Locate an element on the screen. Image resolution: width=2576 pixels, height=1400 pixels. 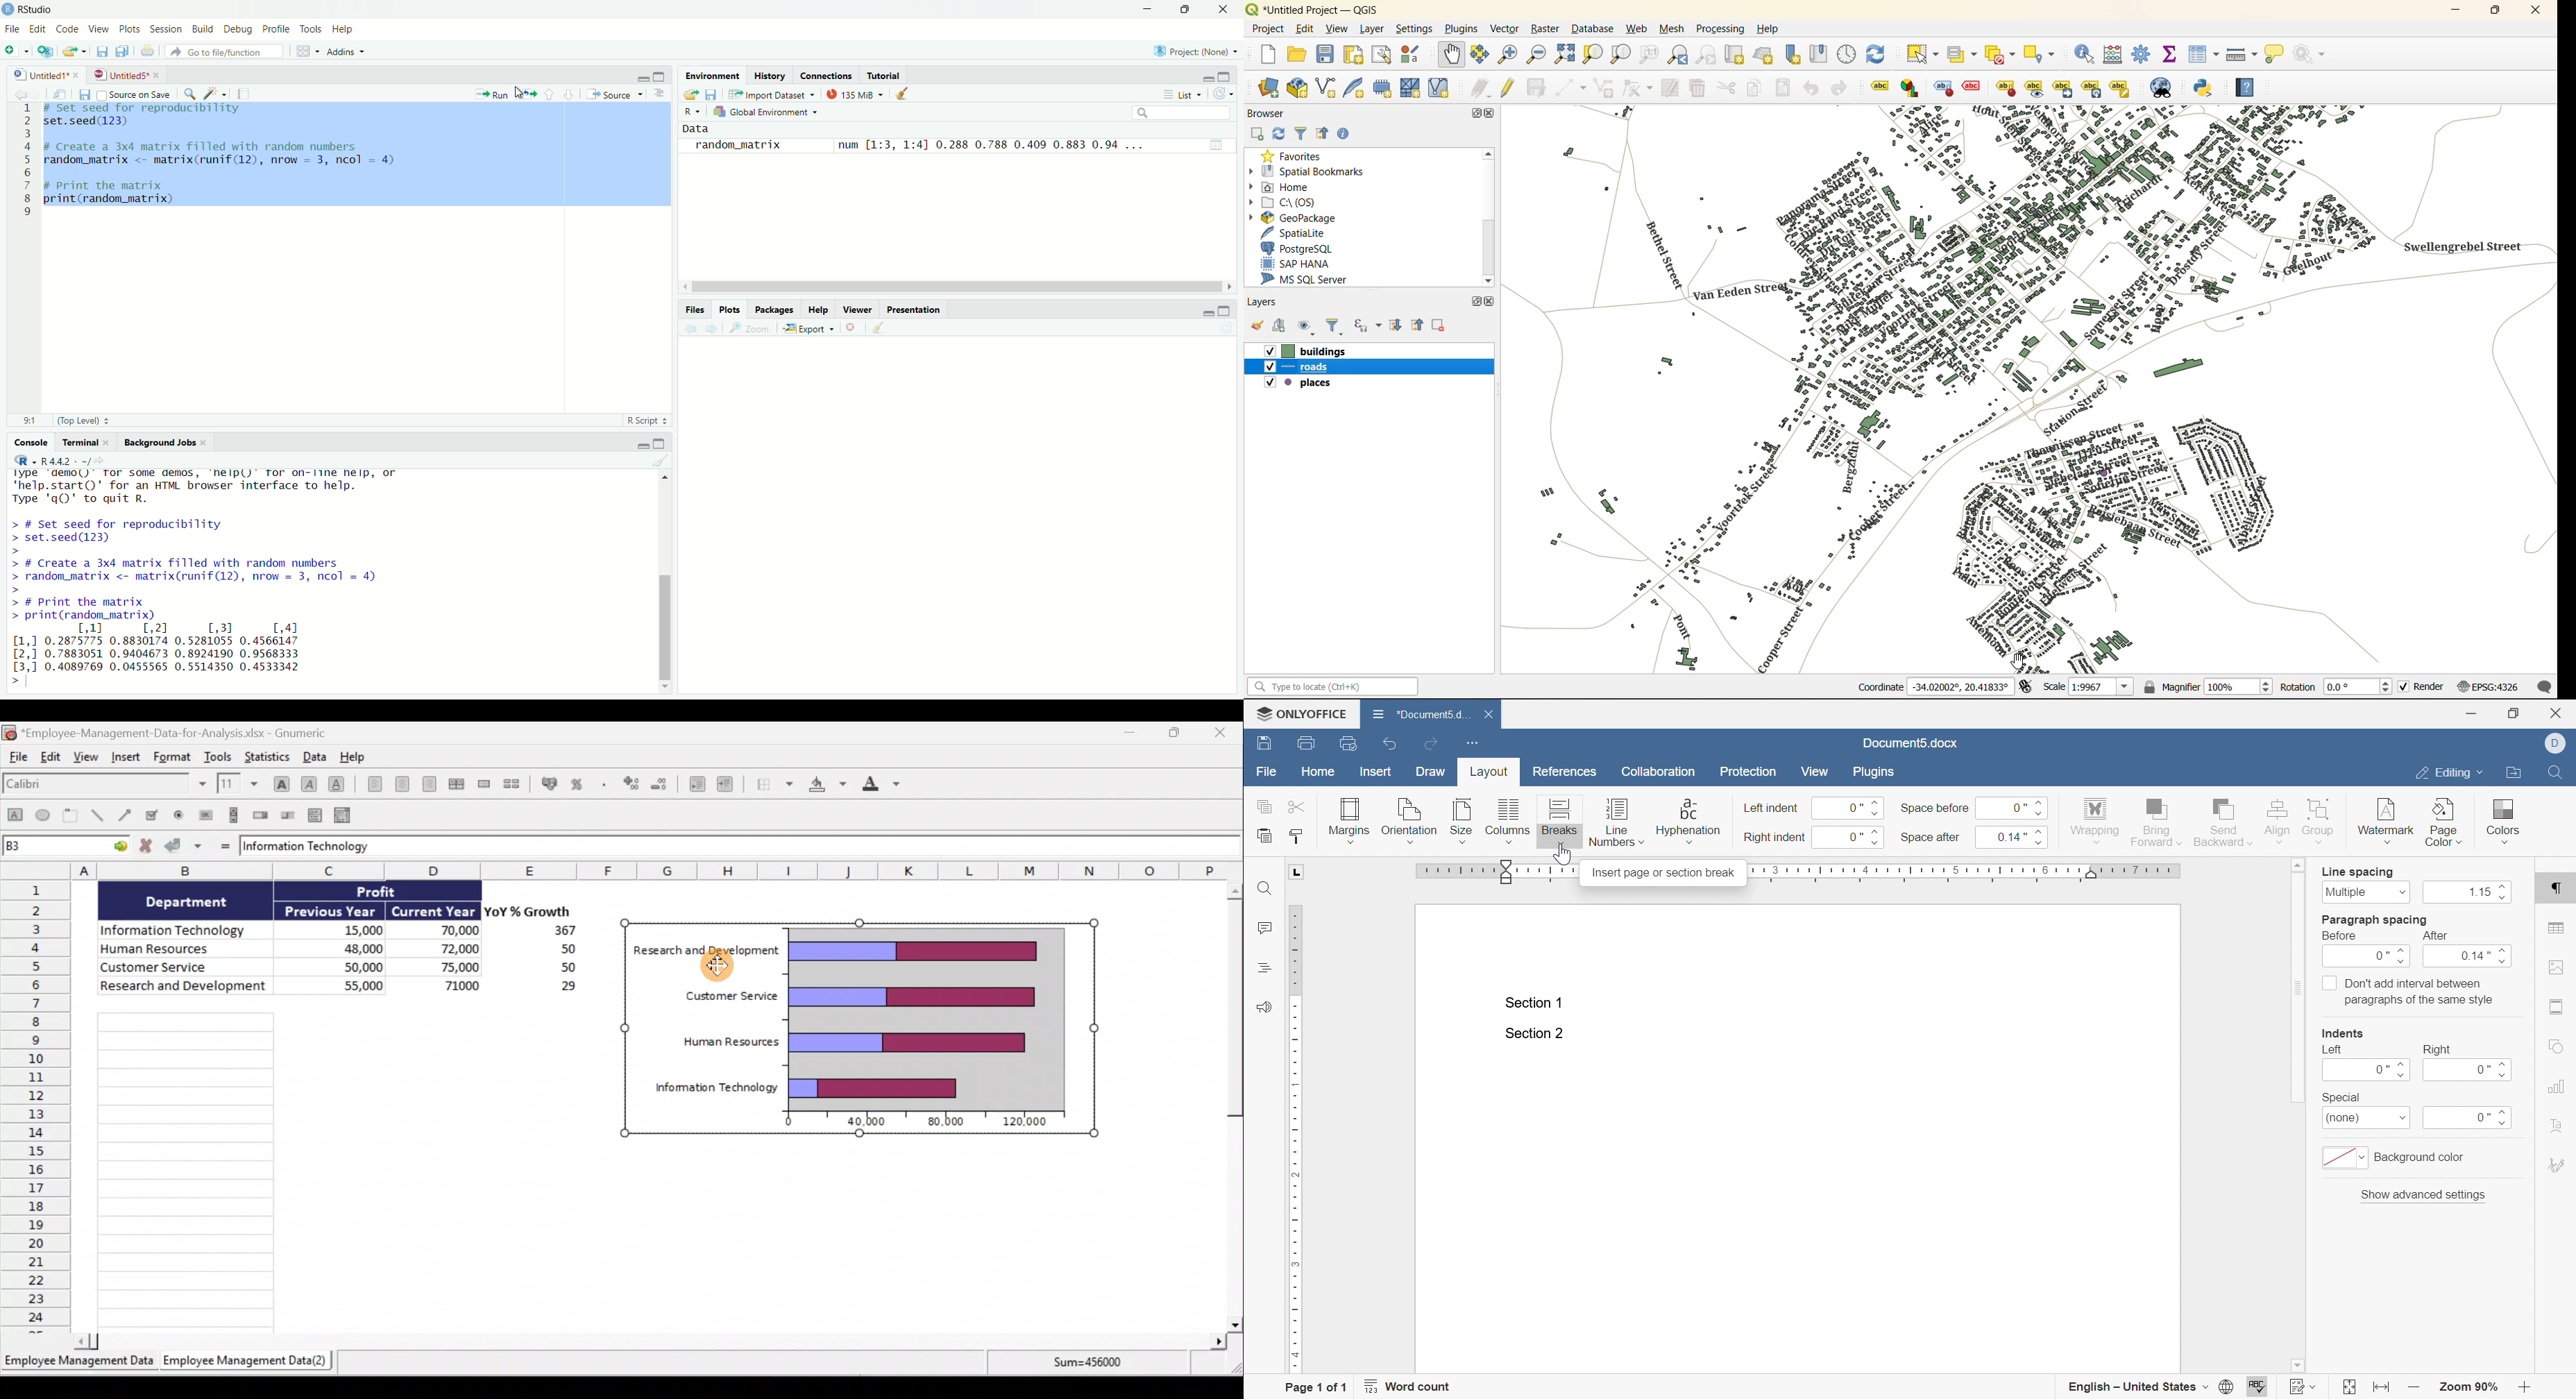
Cursor is located at coordinates (722, 970).